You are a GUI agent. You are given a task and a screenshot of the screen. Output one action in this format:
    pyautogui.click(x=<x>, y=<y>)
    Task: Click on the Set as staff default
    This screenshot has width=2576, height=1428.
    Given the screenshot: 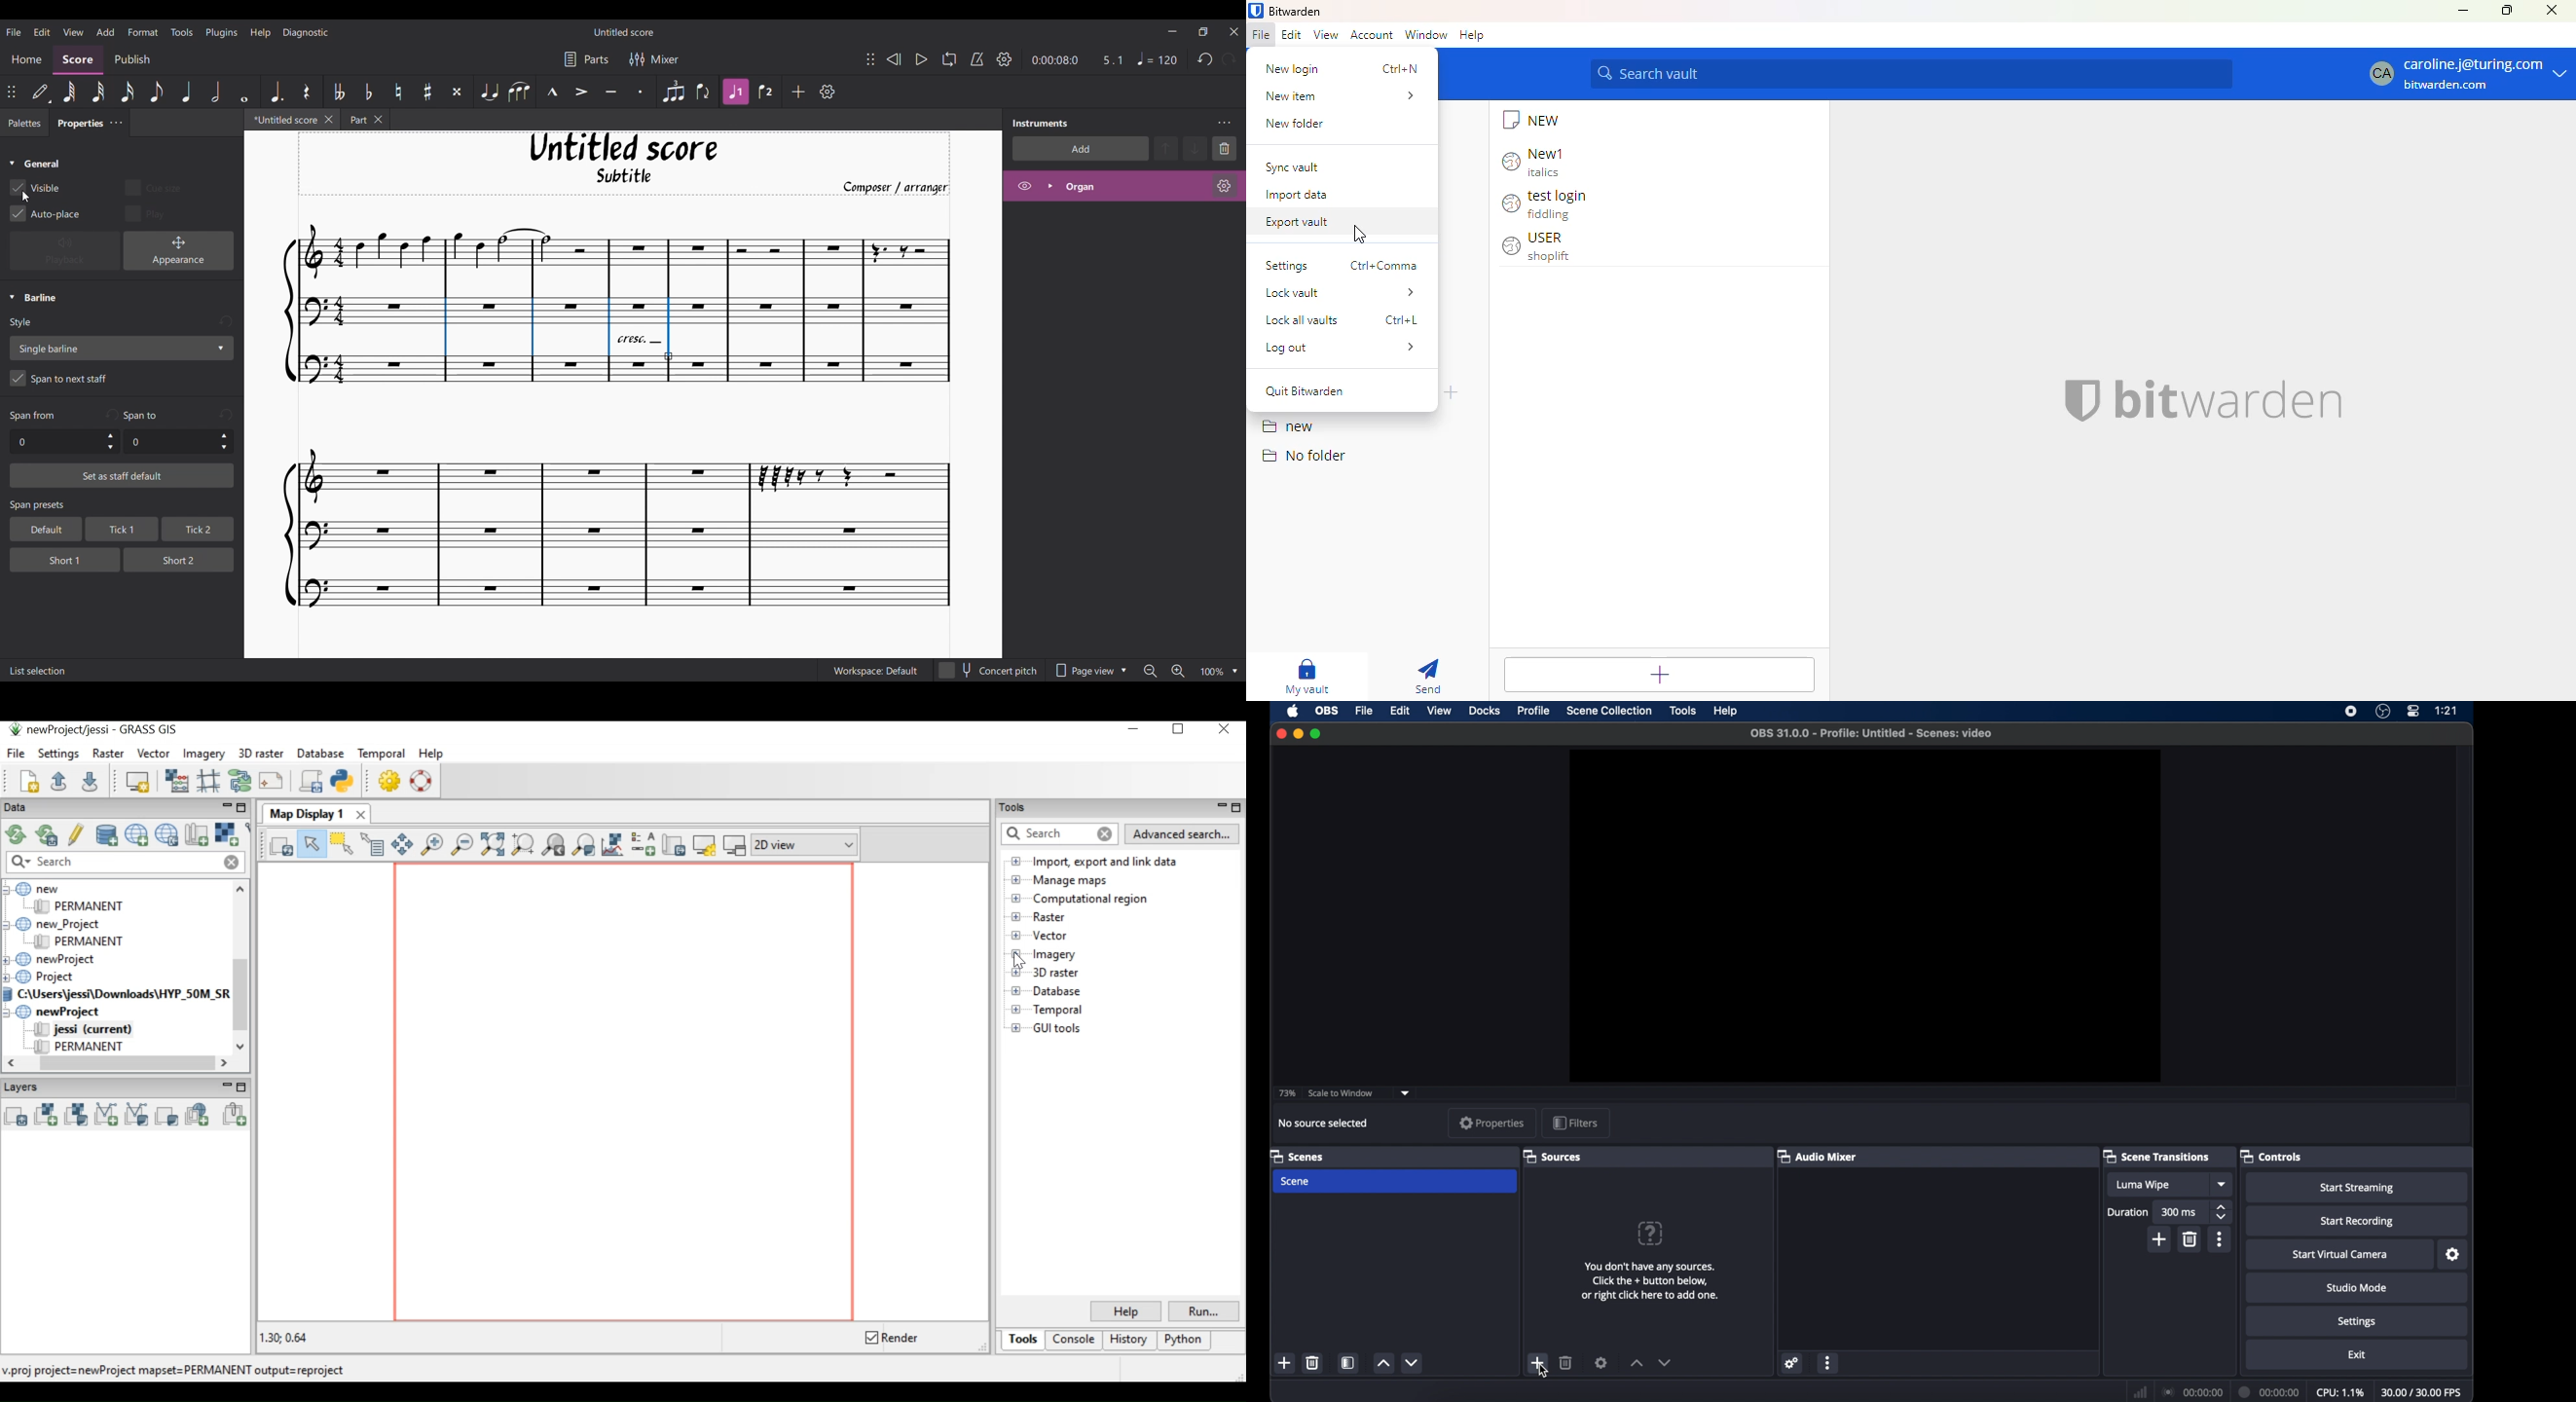 What is the action you would take?
    pyautogui.click(x=122, y=476)
    